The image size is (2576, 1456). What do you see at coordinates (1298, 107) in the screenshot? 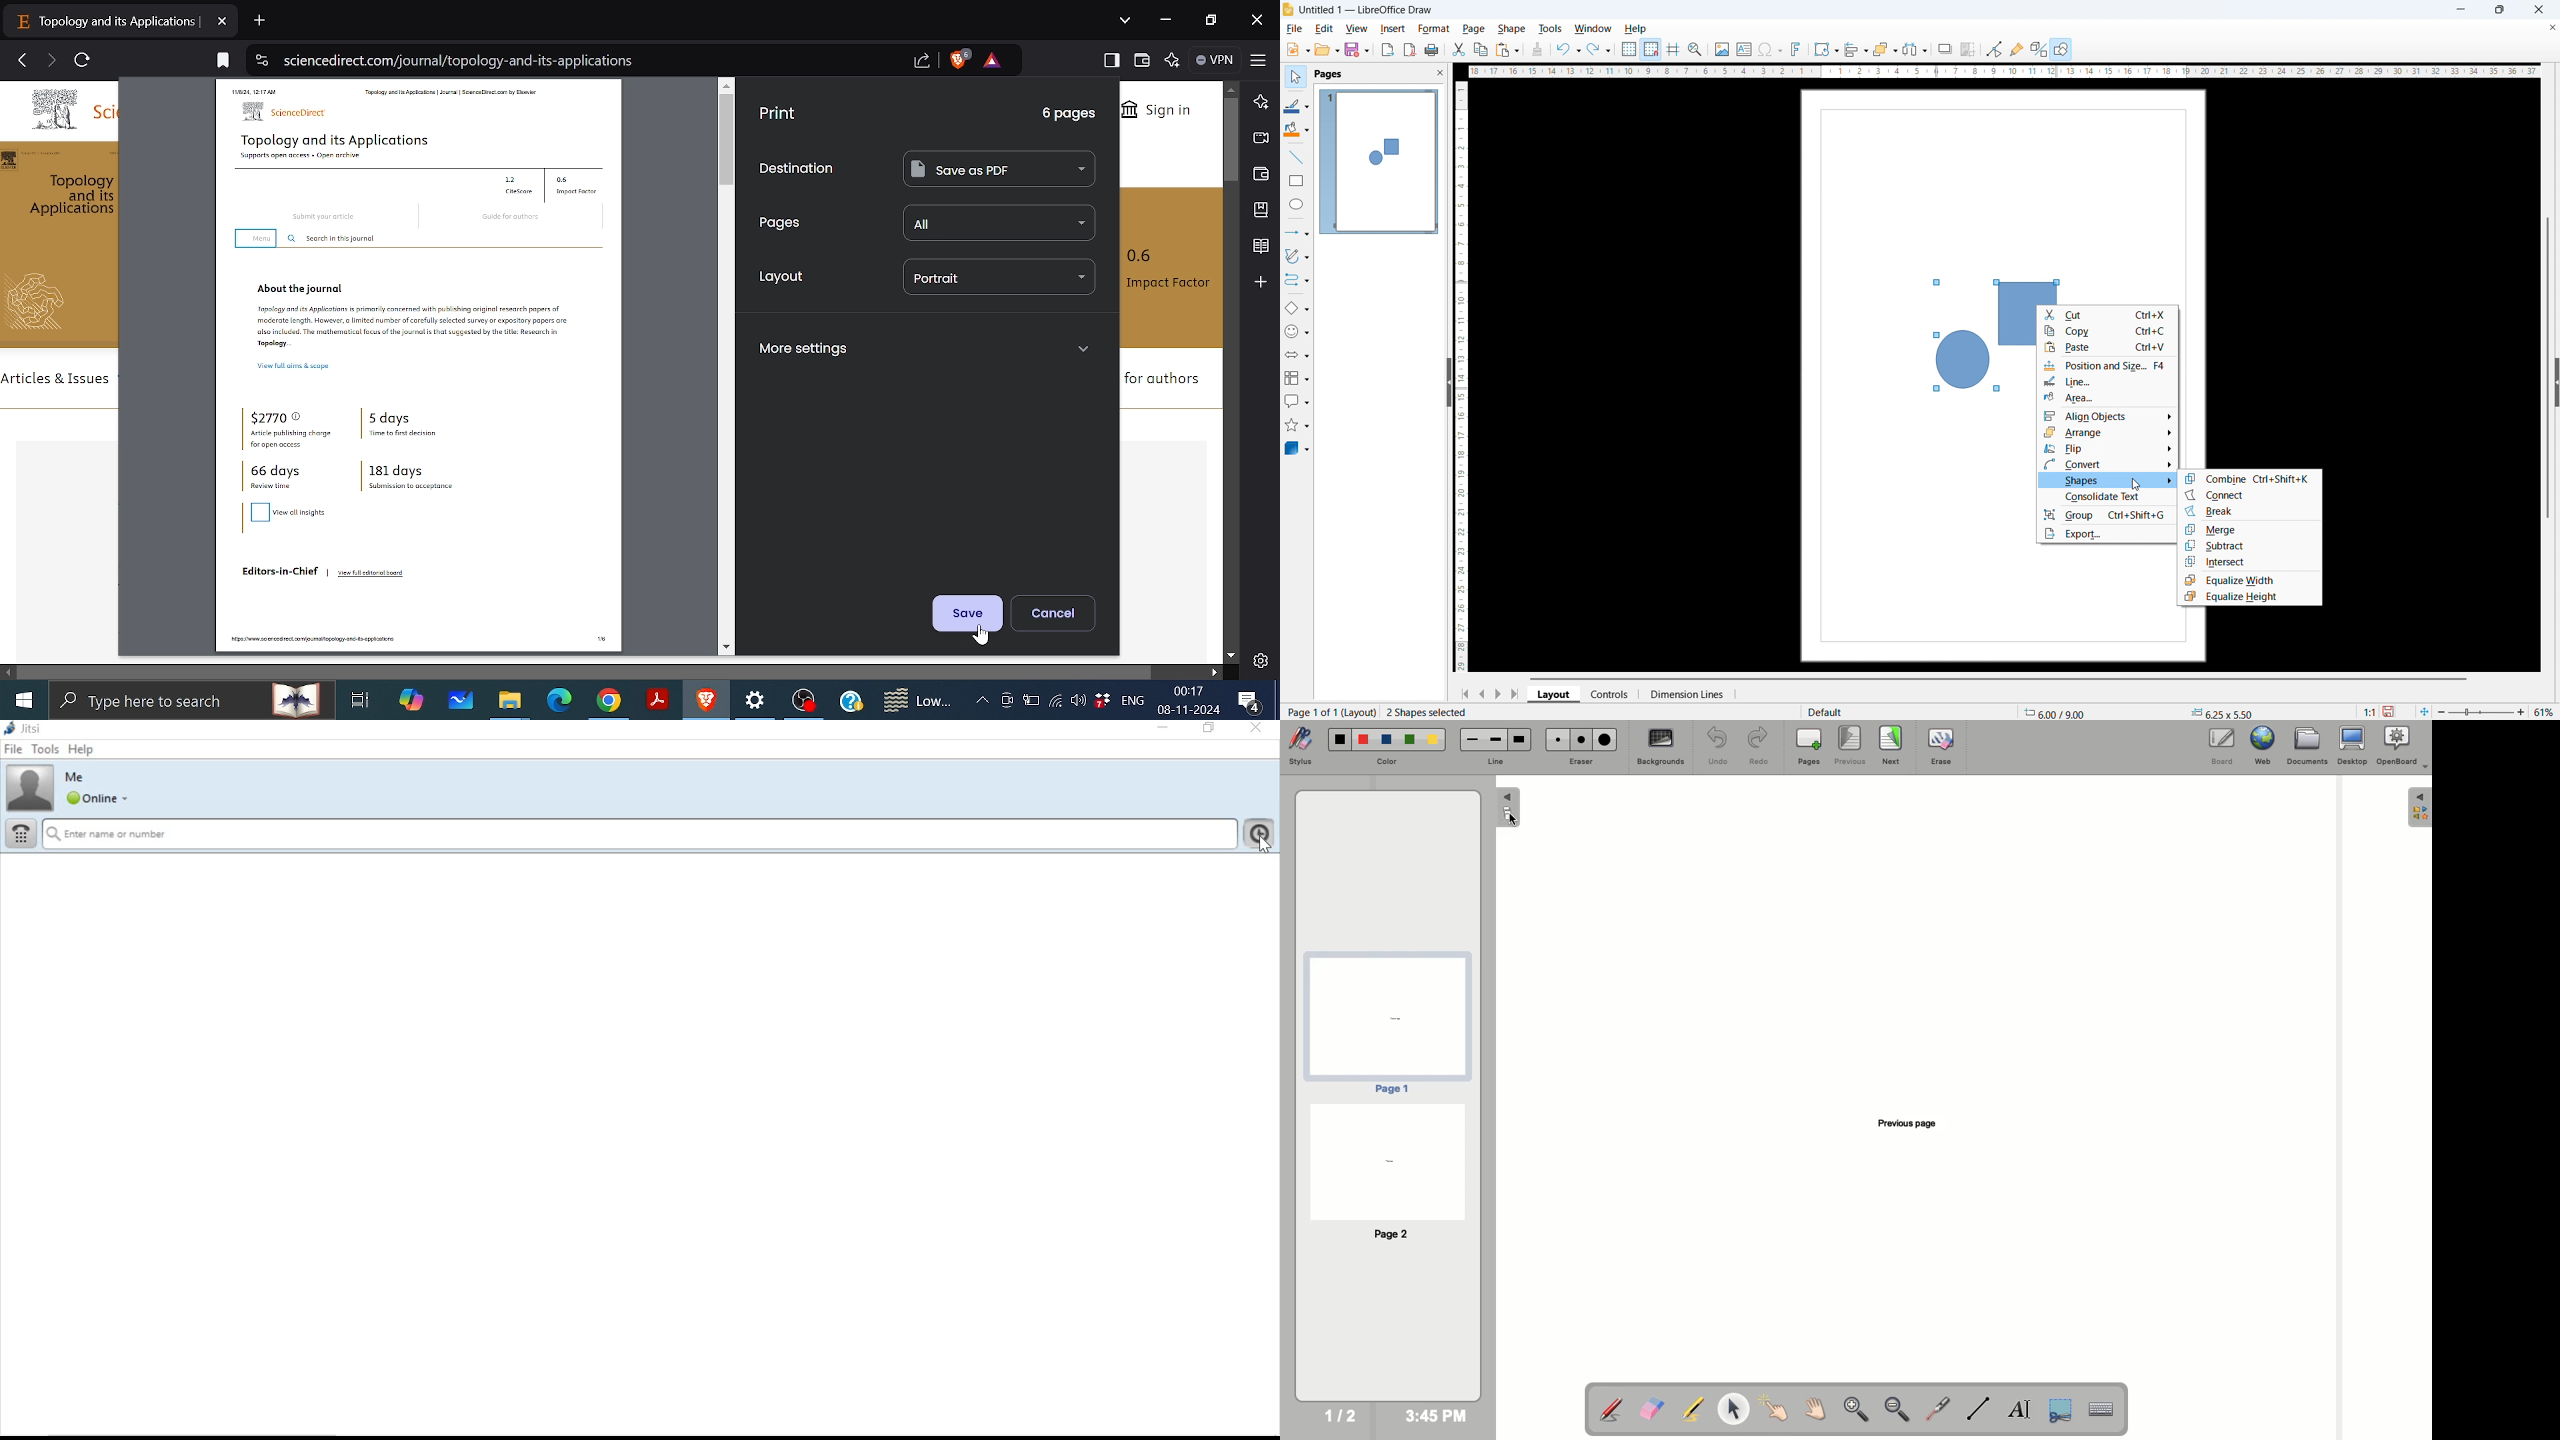
I see `line color` at bounding box center [1298, 107].